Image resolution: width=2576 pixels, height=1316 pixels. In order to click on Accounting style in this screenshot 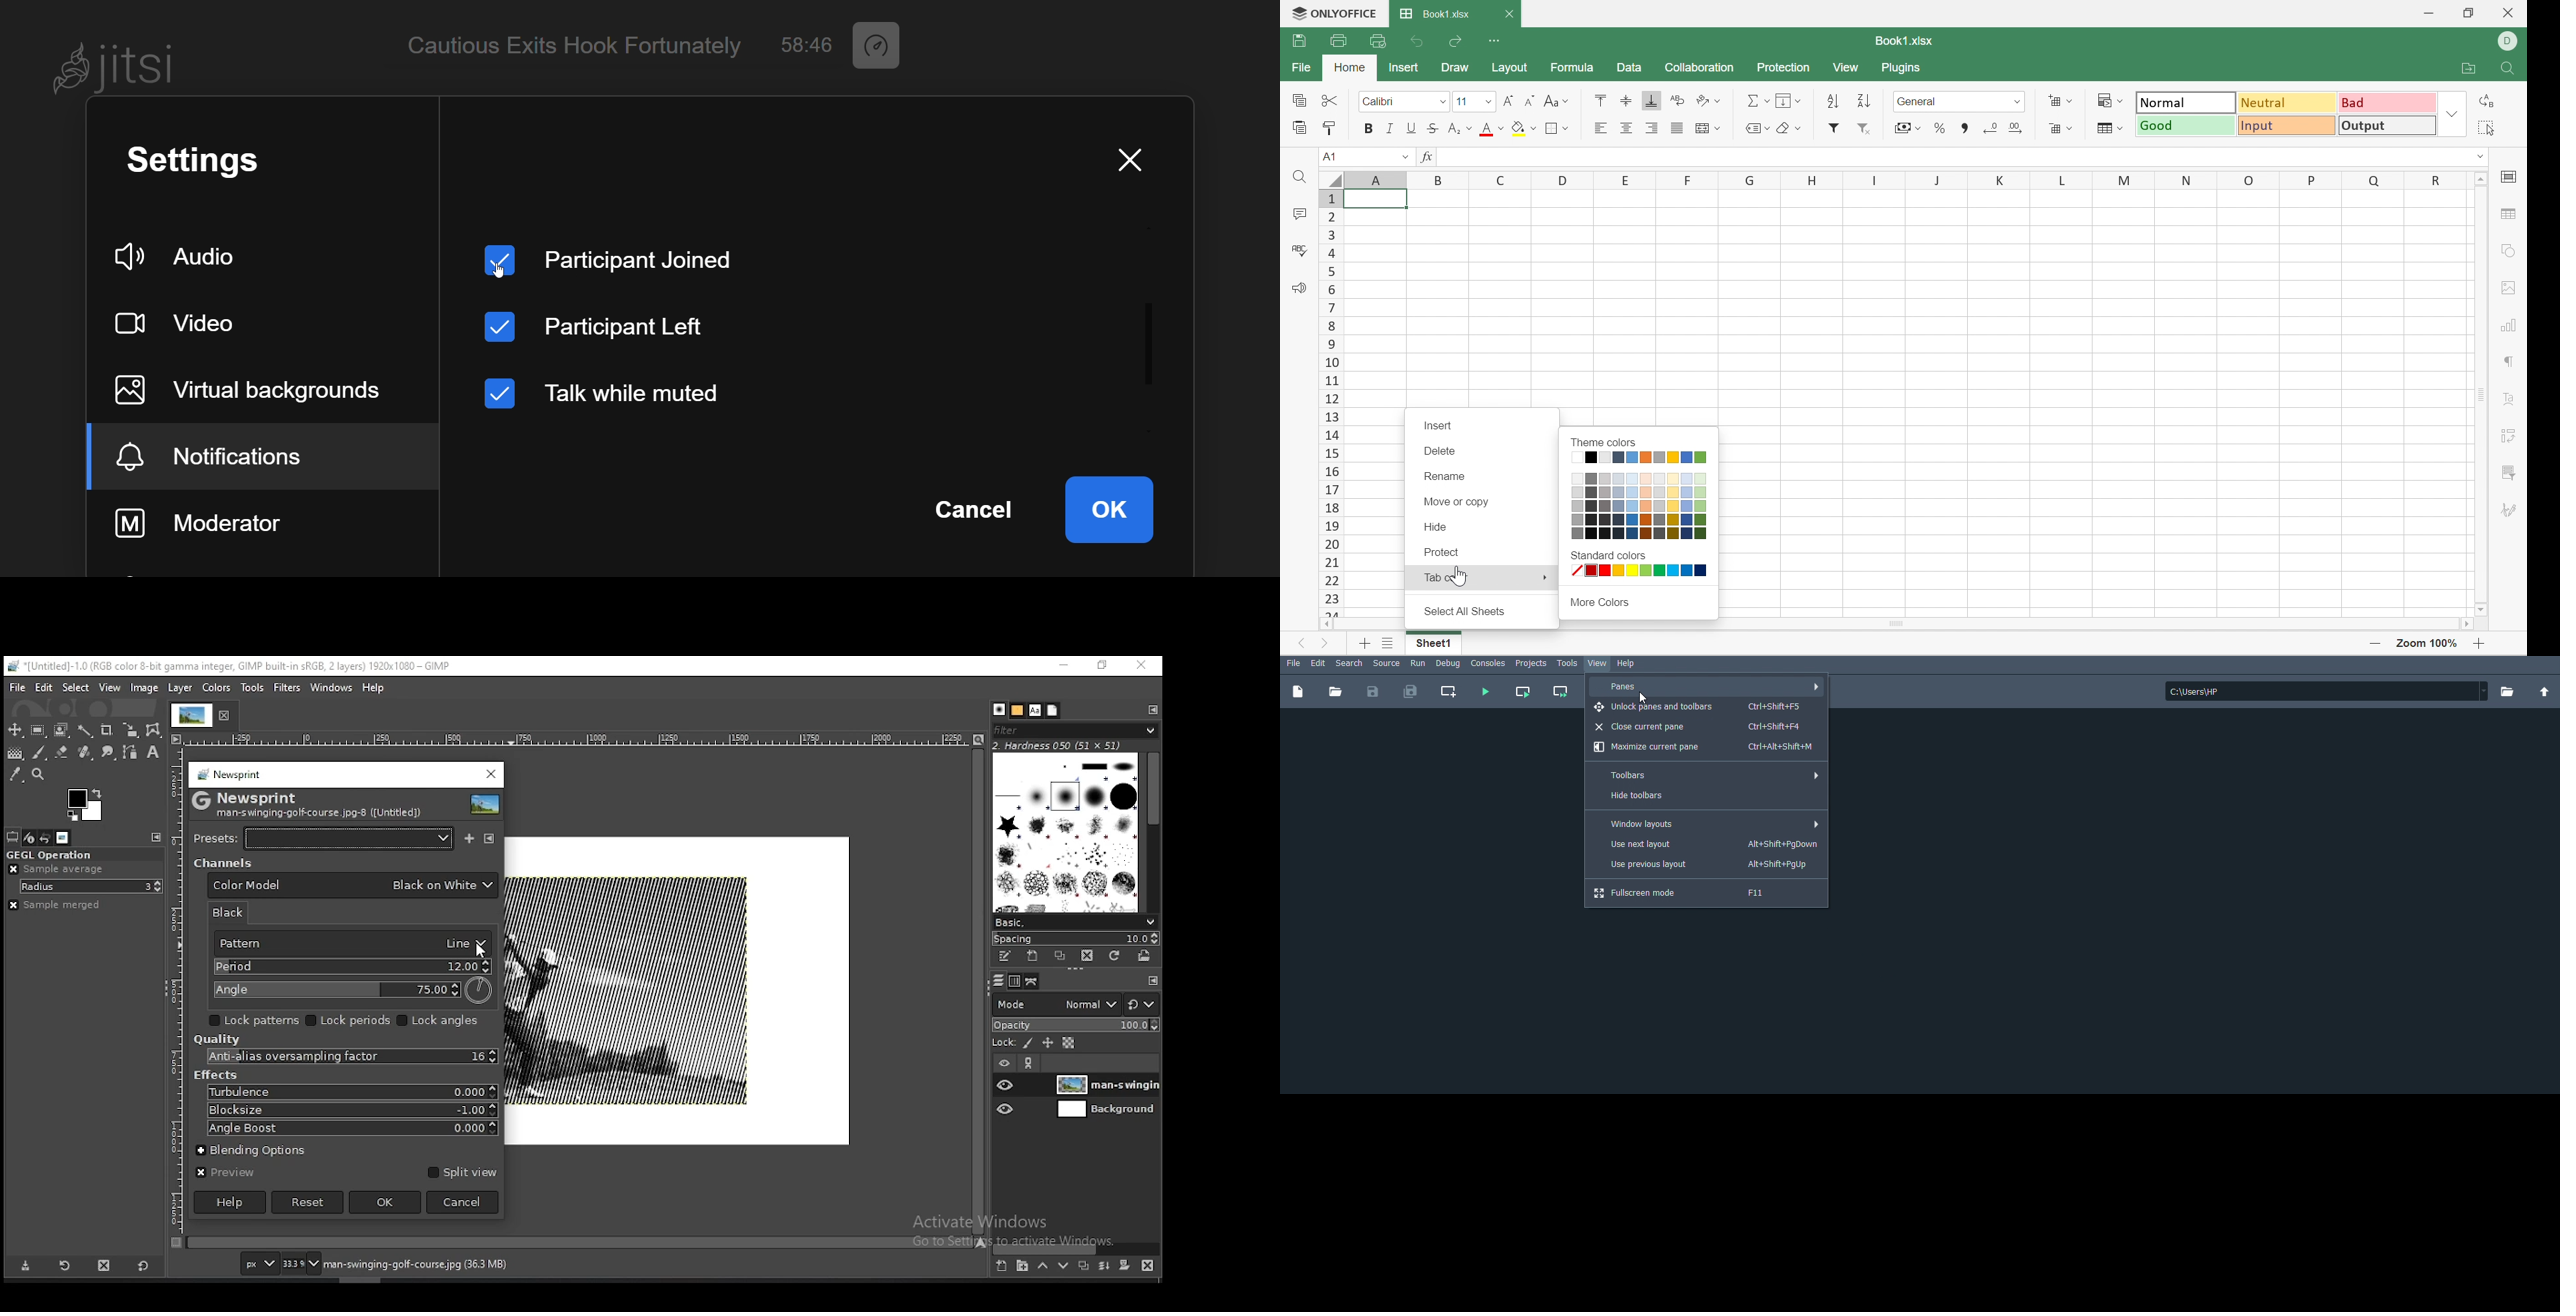, I will do `click(1906, 128)`.